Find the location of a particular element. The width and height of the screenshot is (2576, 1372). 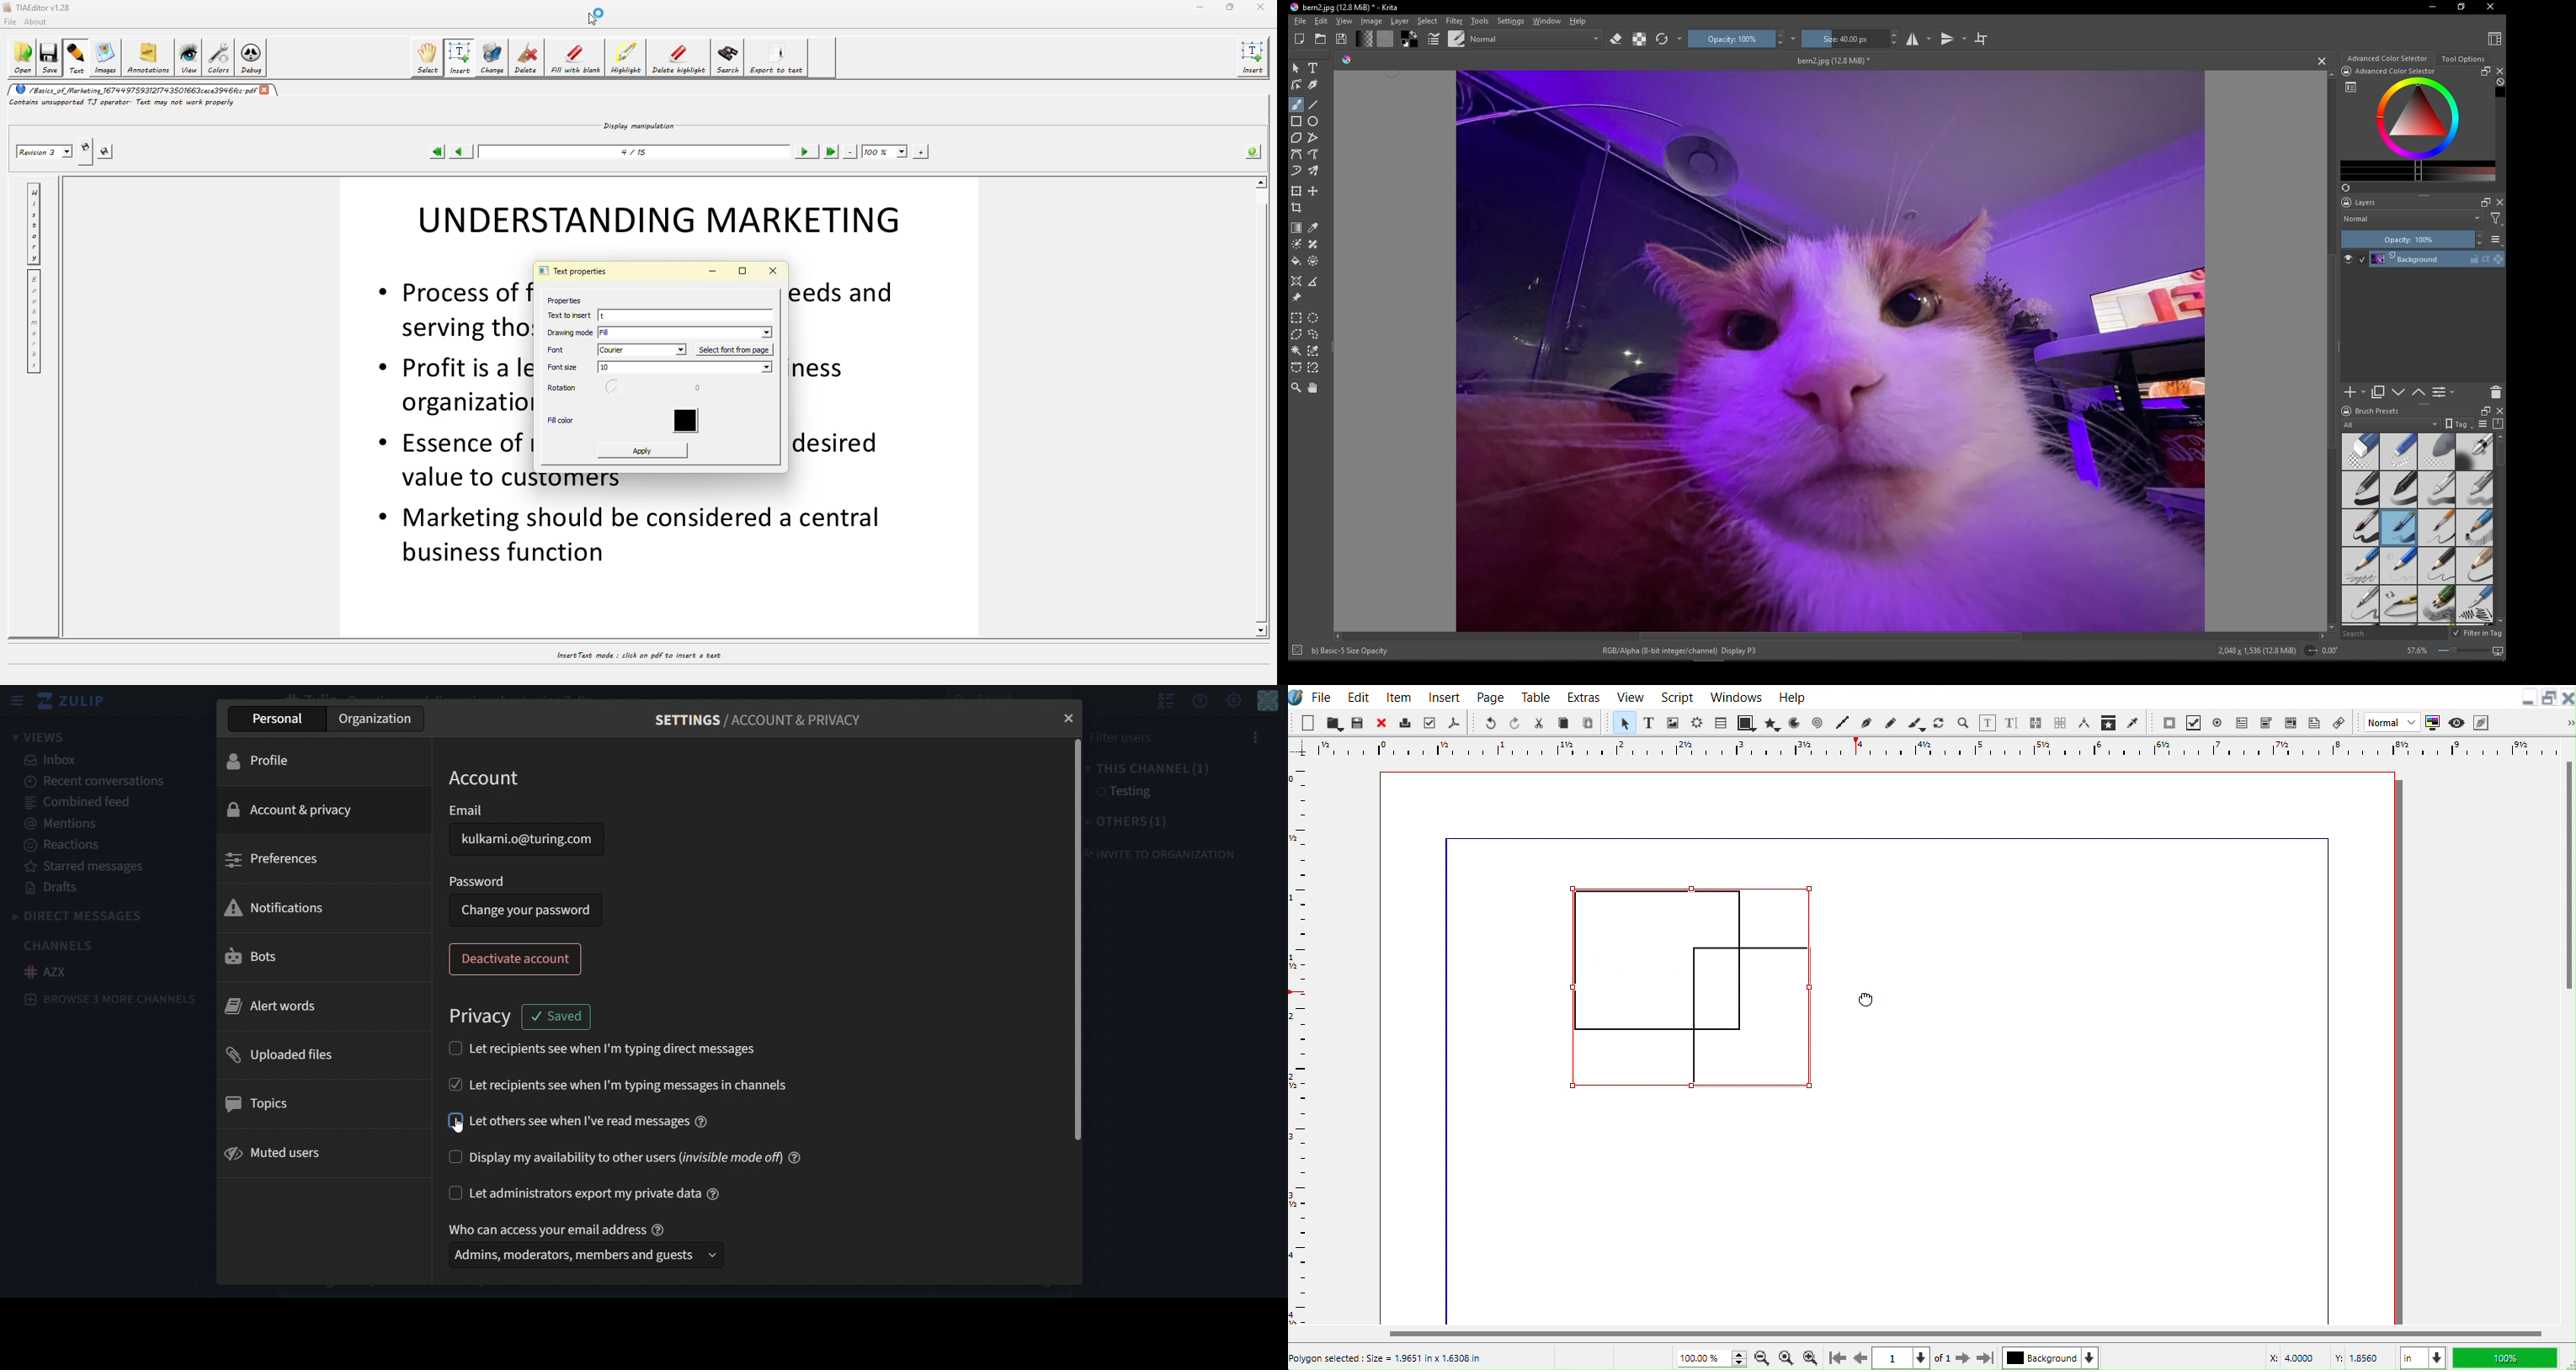

Brush preset scroll is located at coordinates (2501, 530).